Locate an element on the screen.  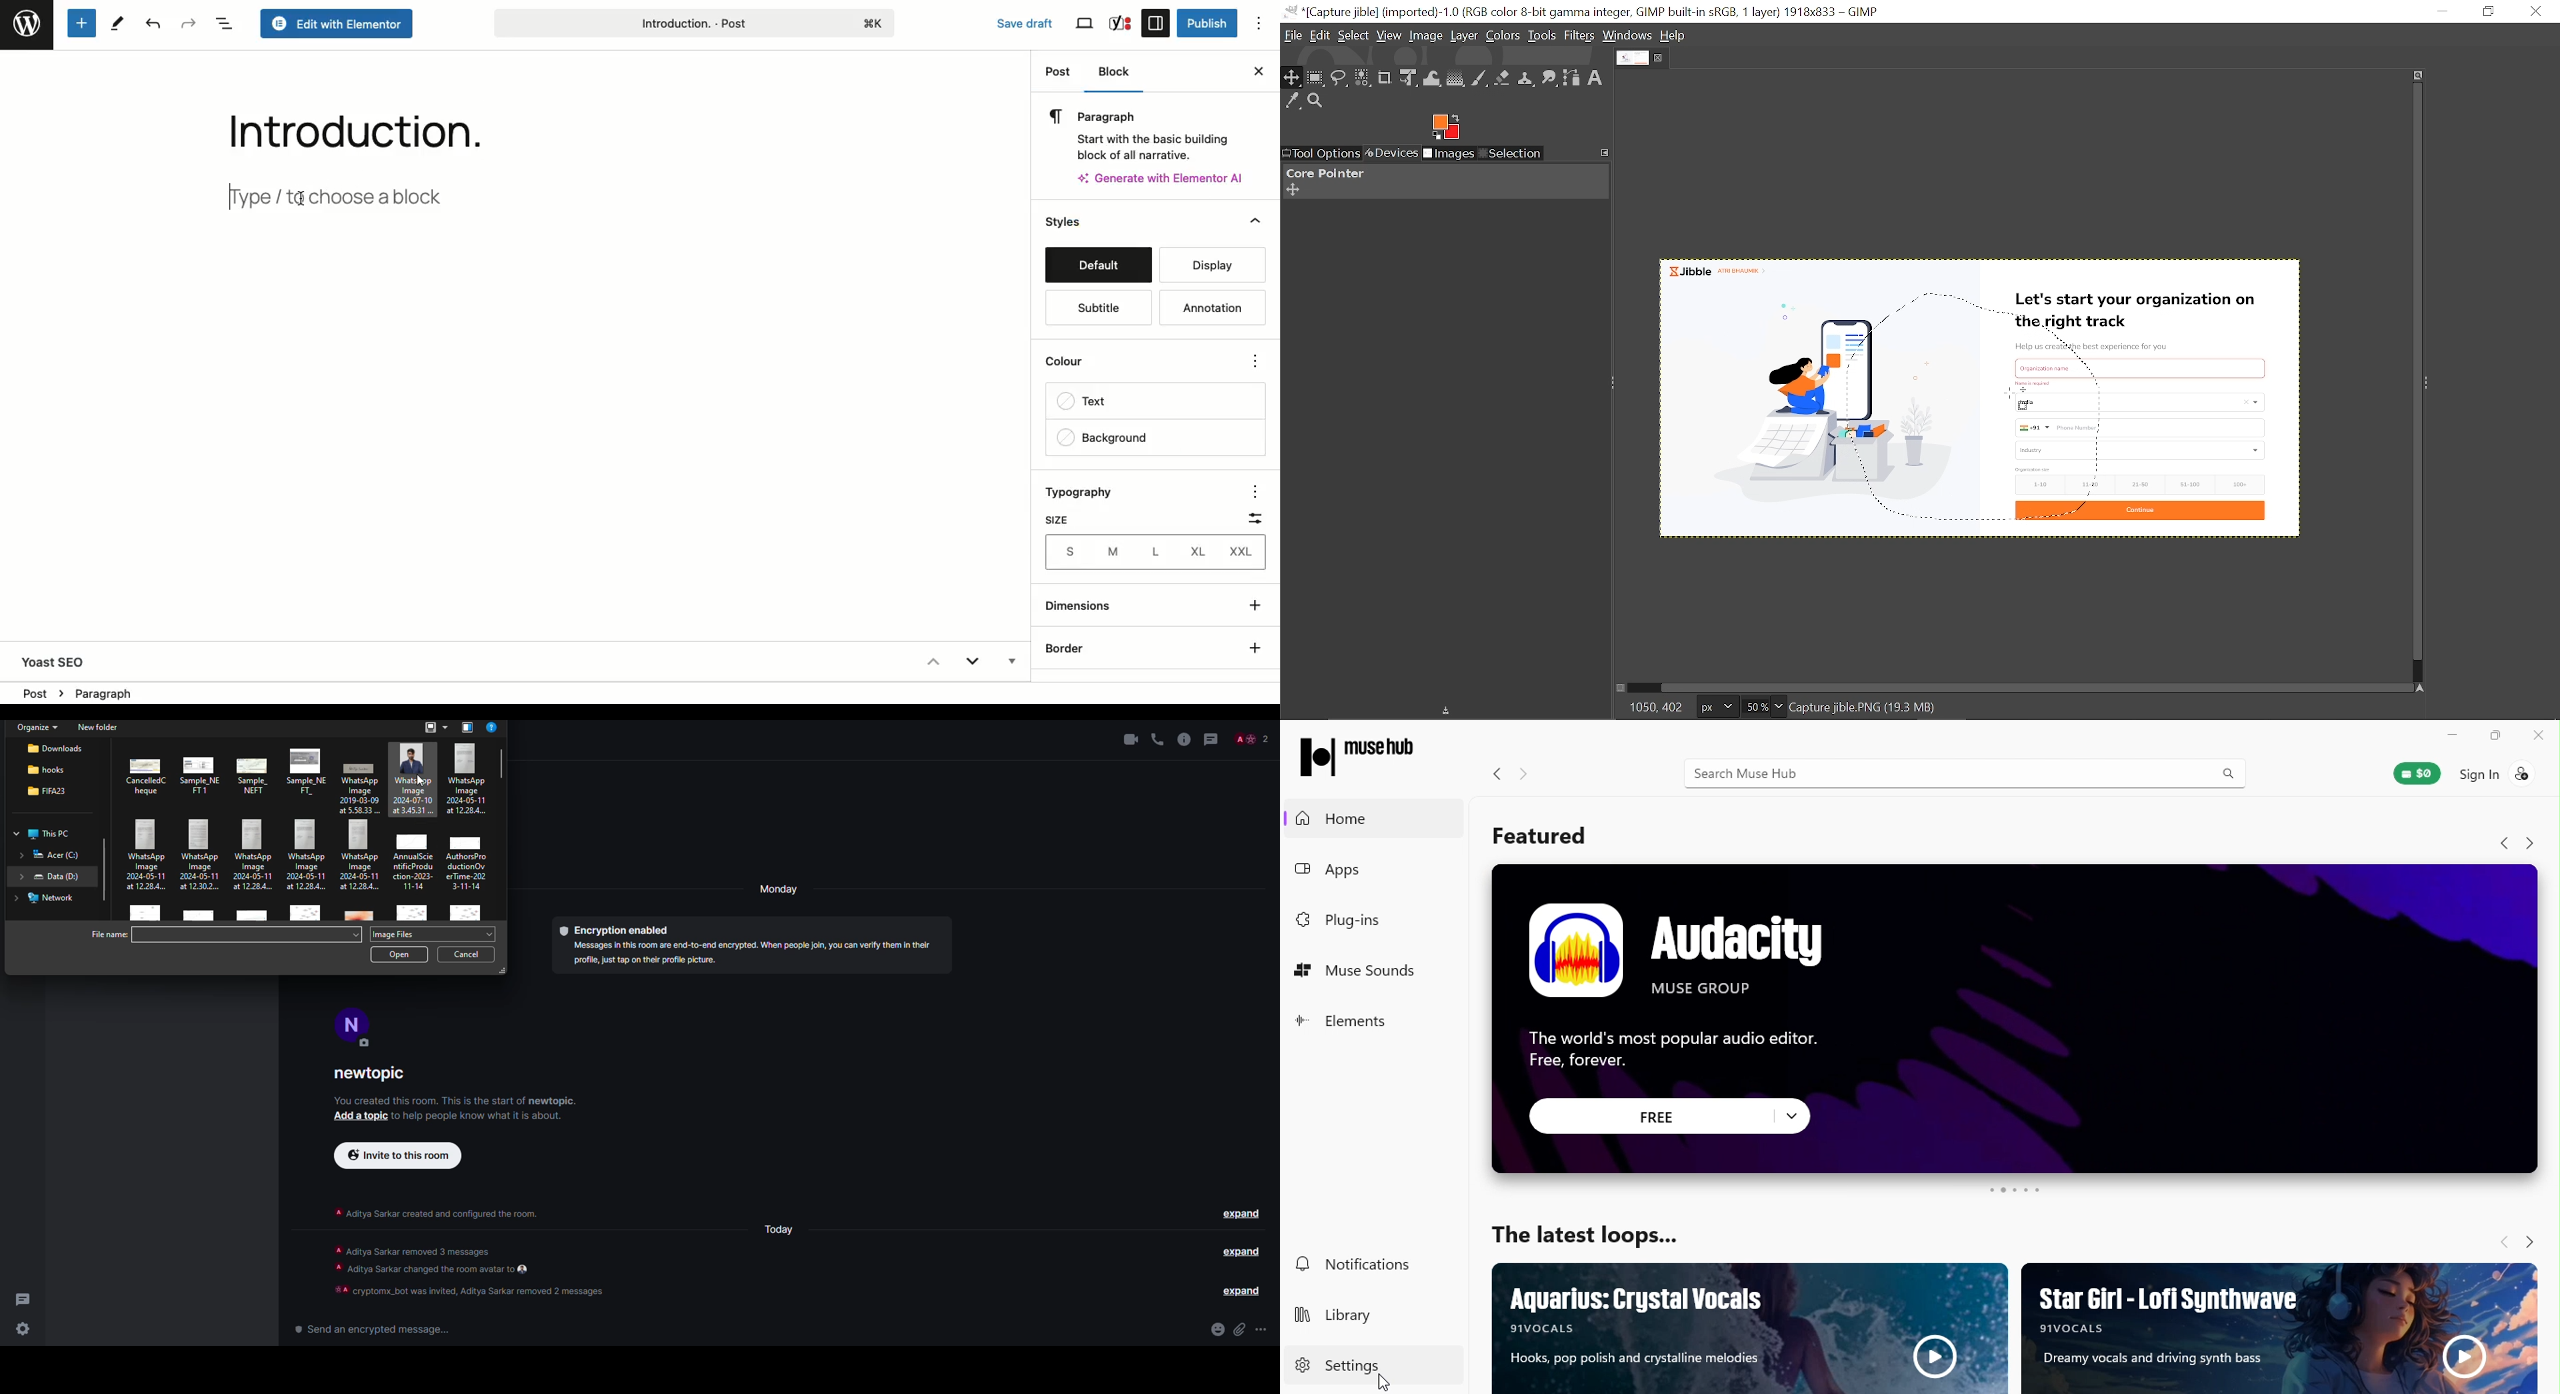
image files is located at coordinates (399, 933).